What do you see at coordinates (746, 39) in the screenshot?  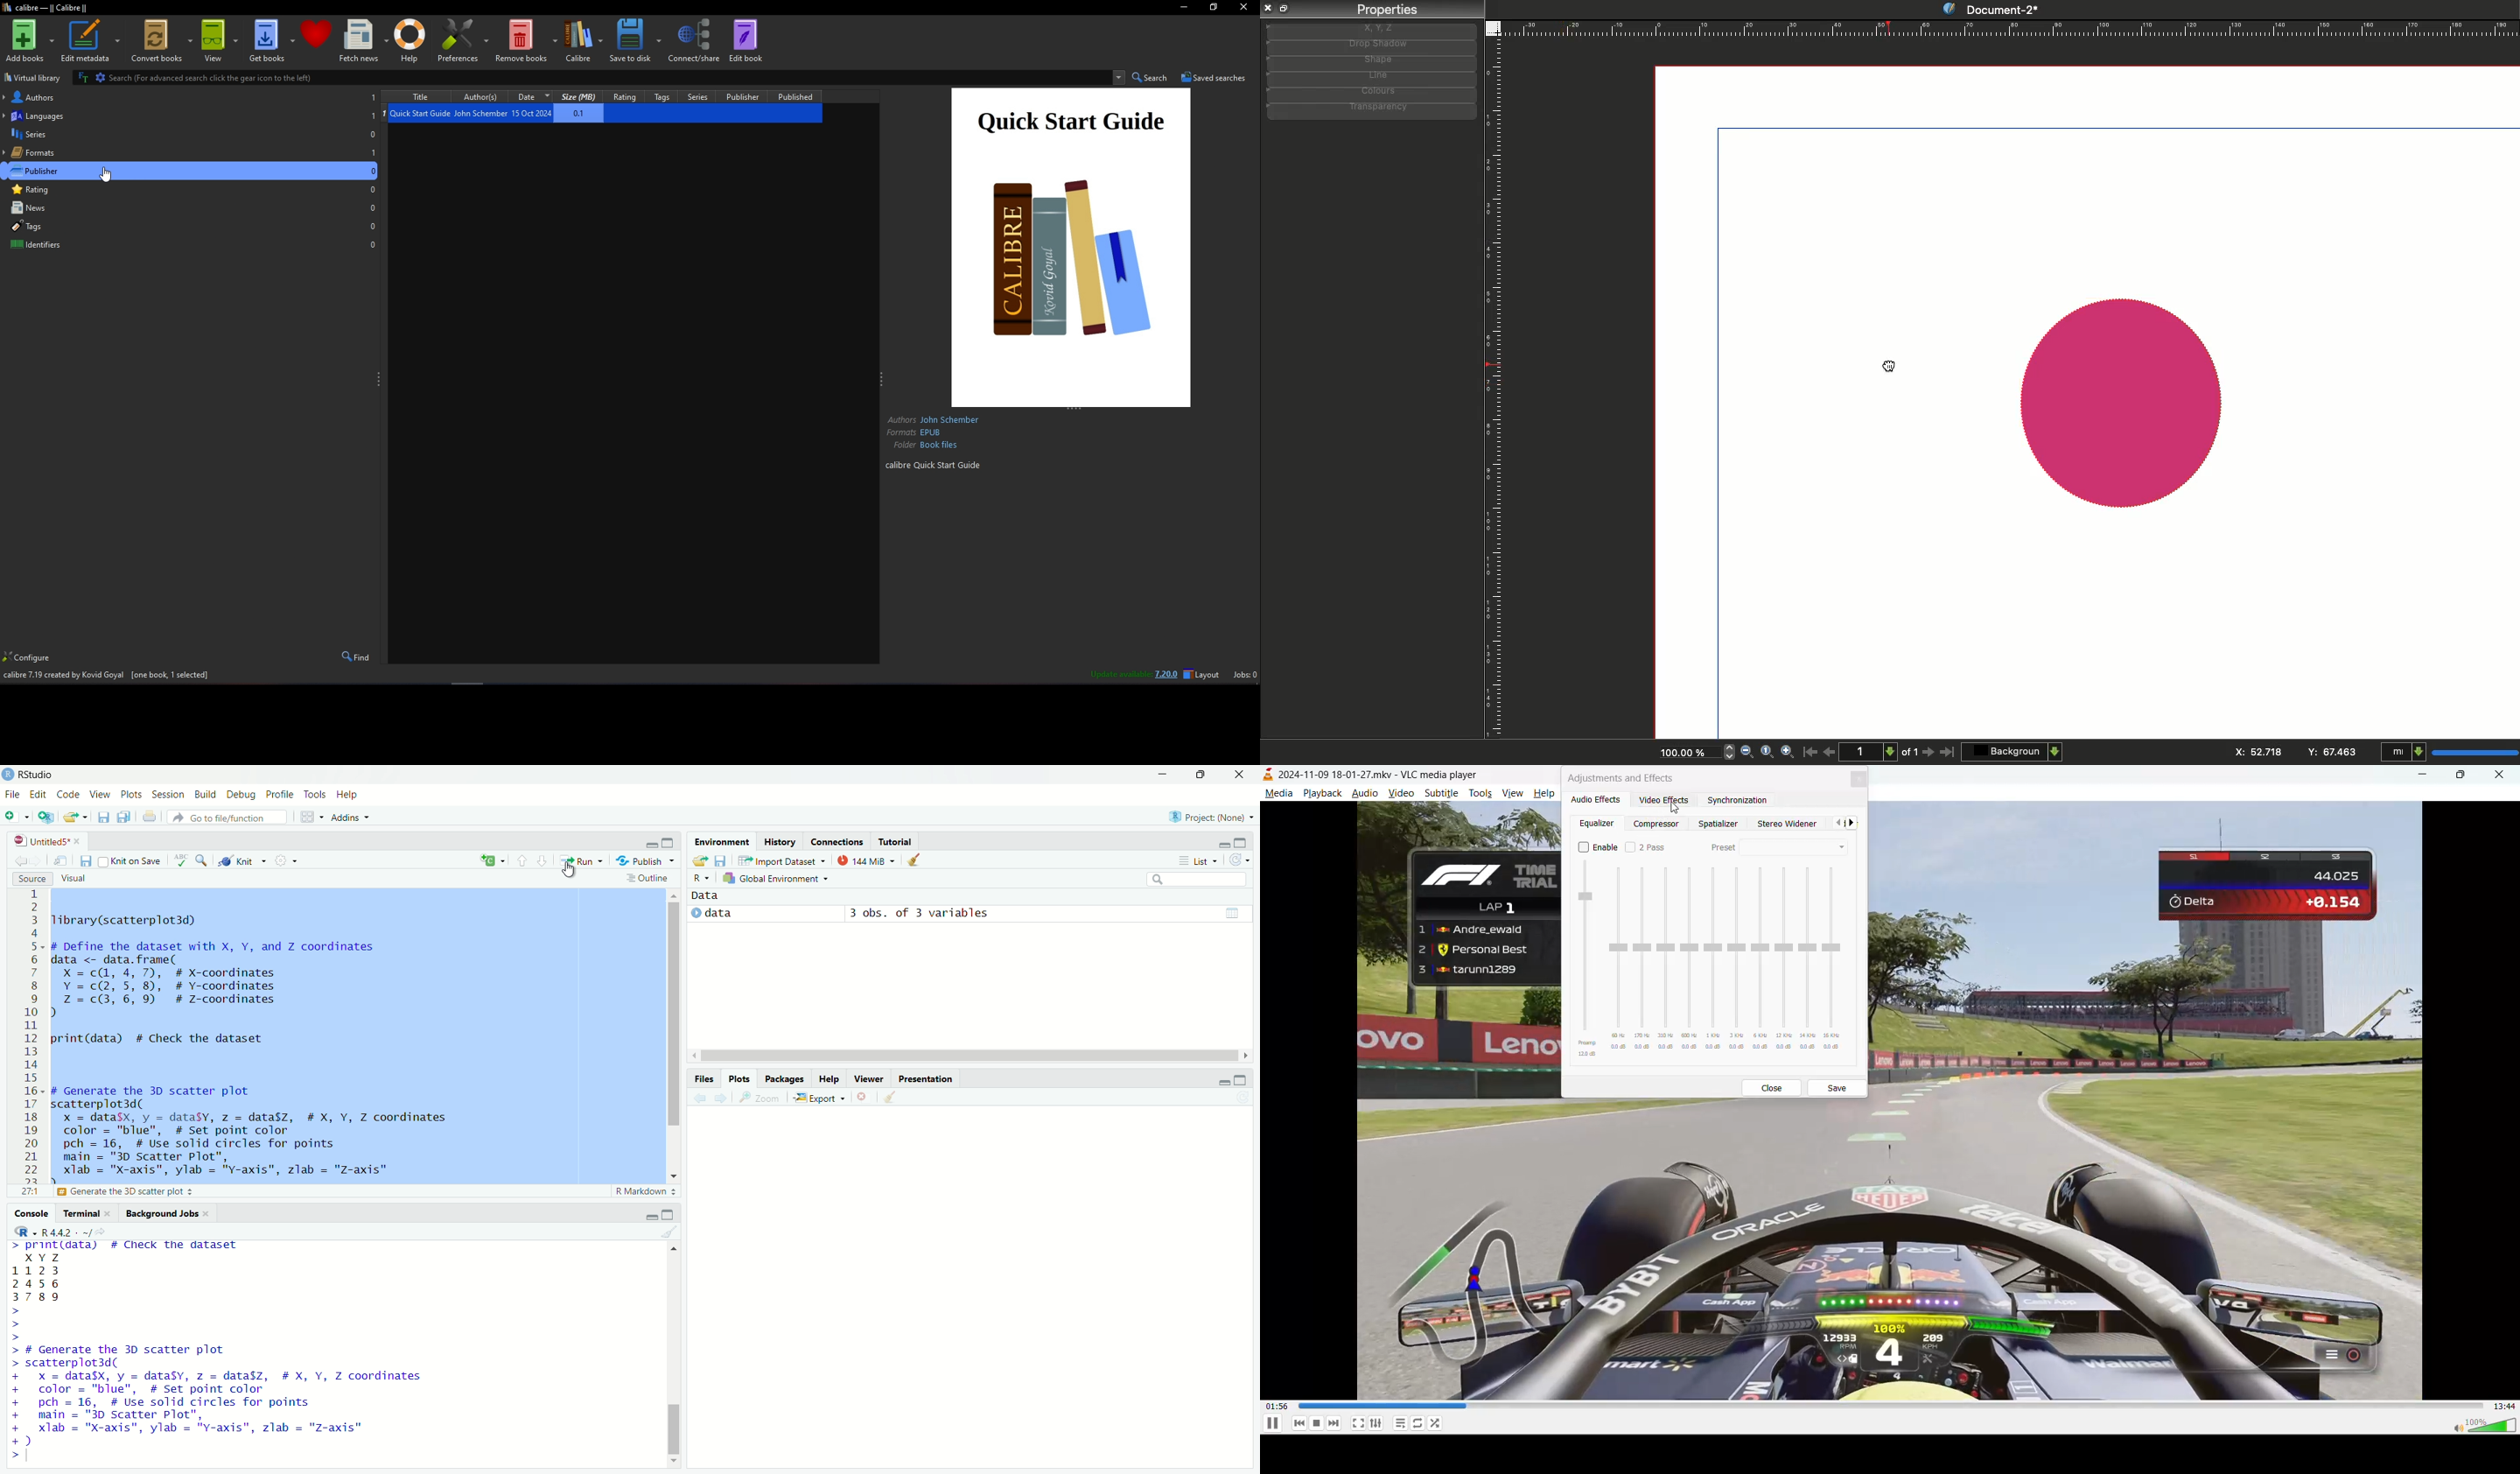 I see `Edit book` at bounding box center [746, 39].